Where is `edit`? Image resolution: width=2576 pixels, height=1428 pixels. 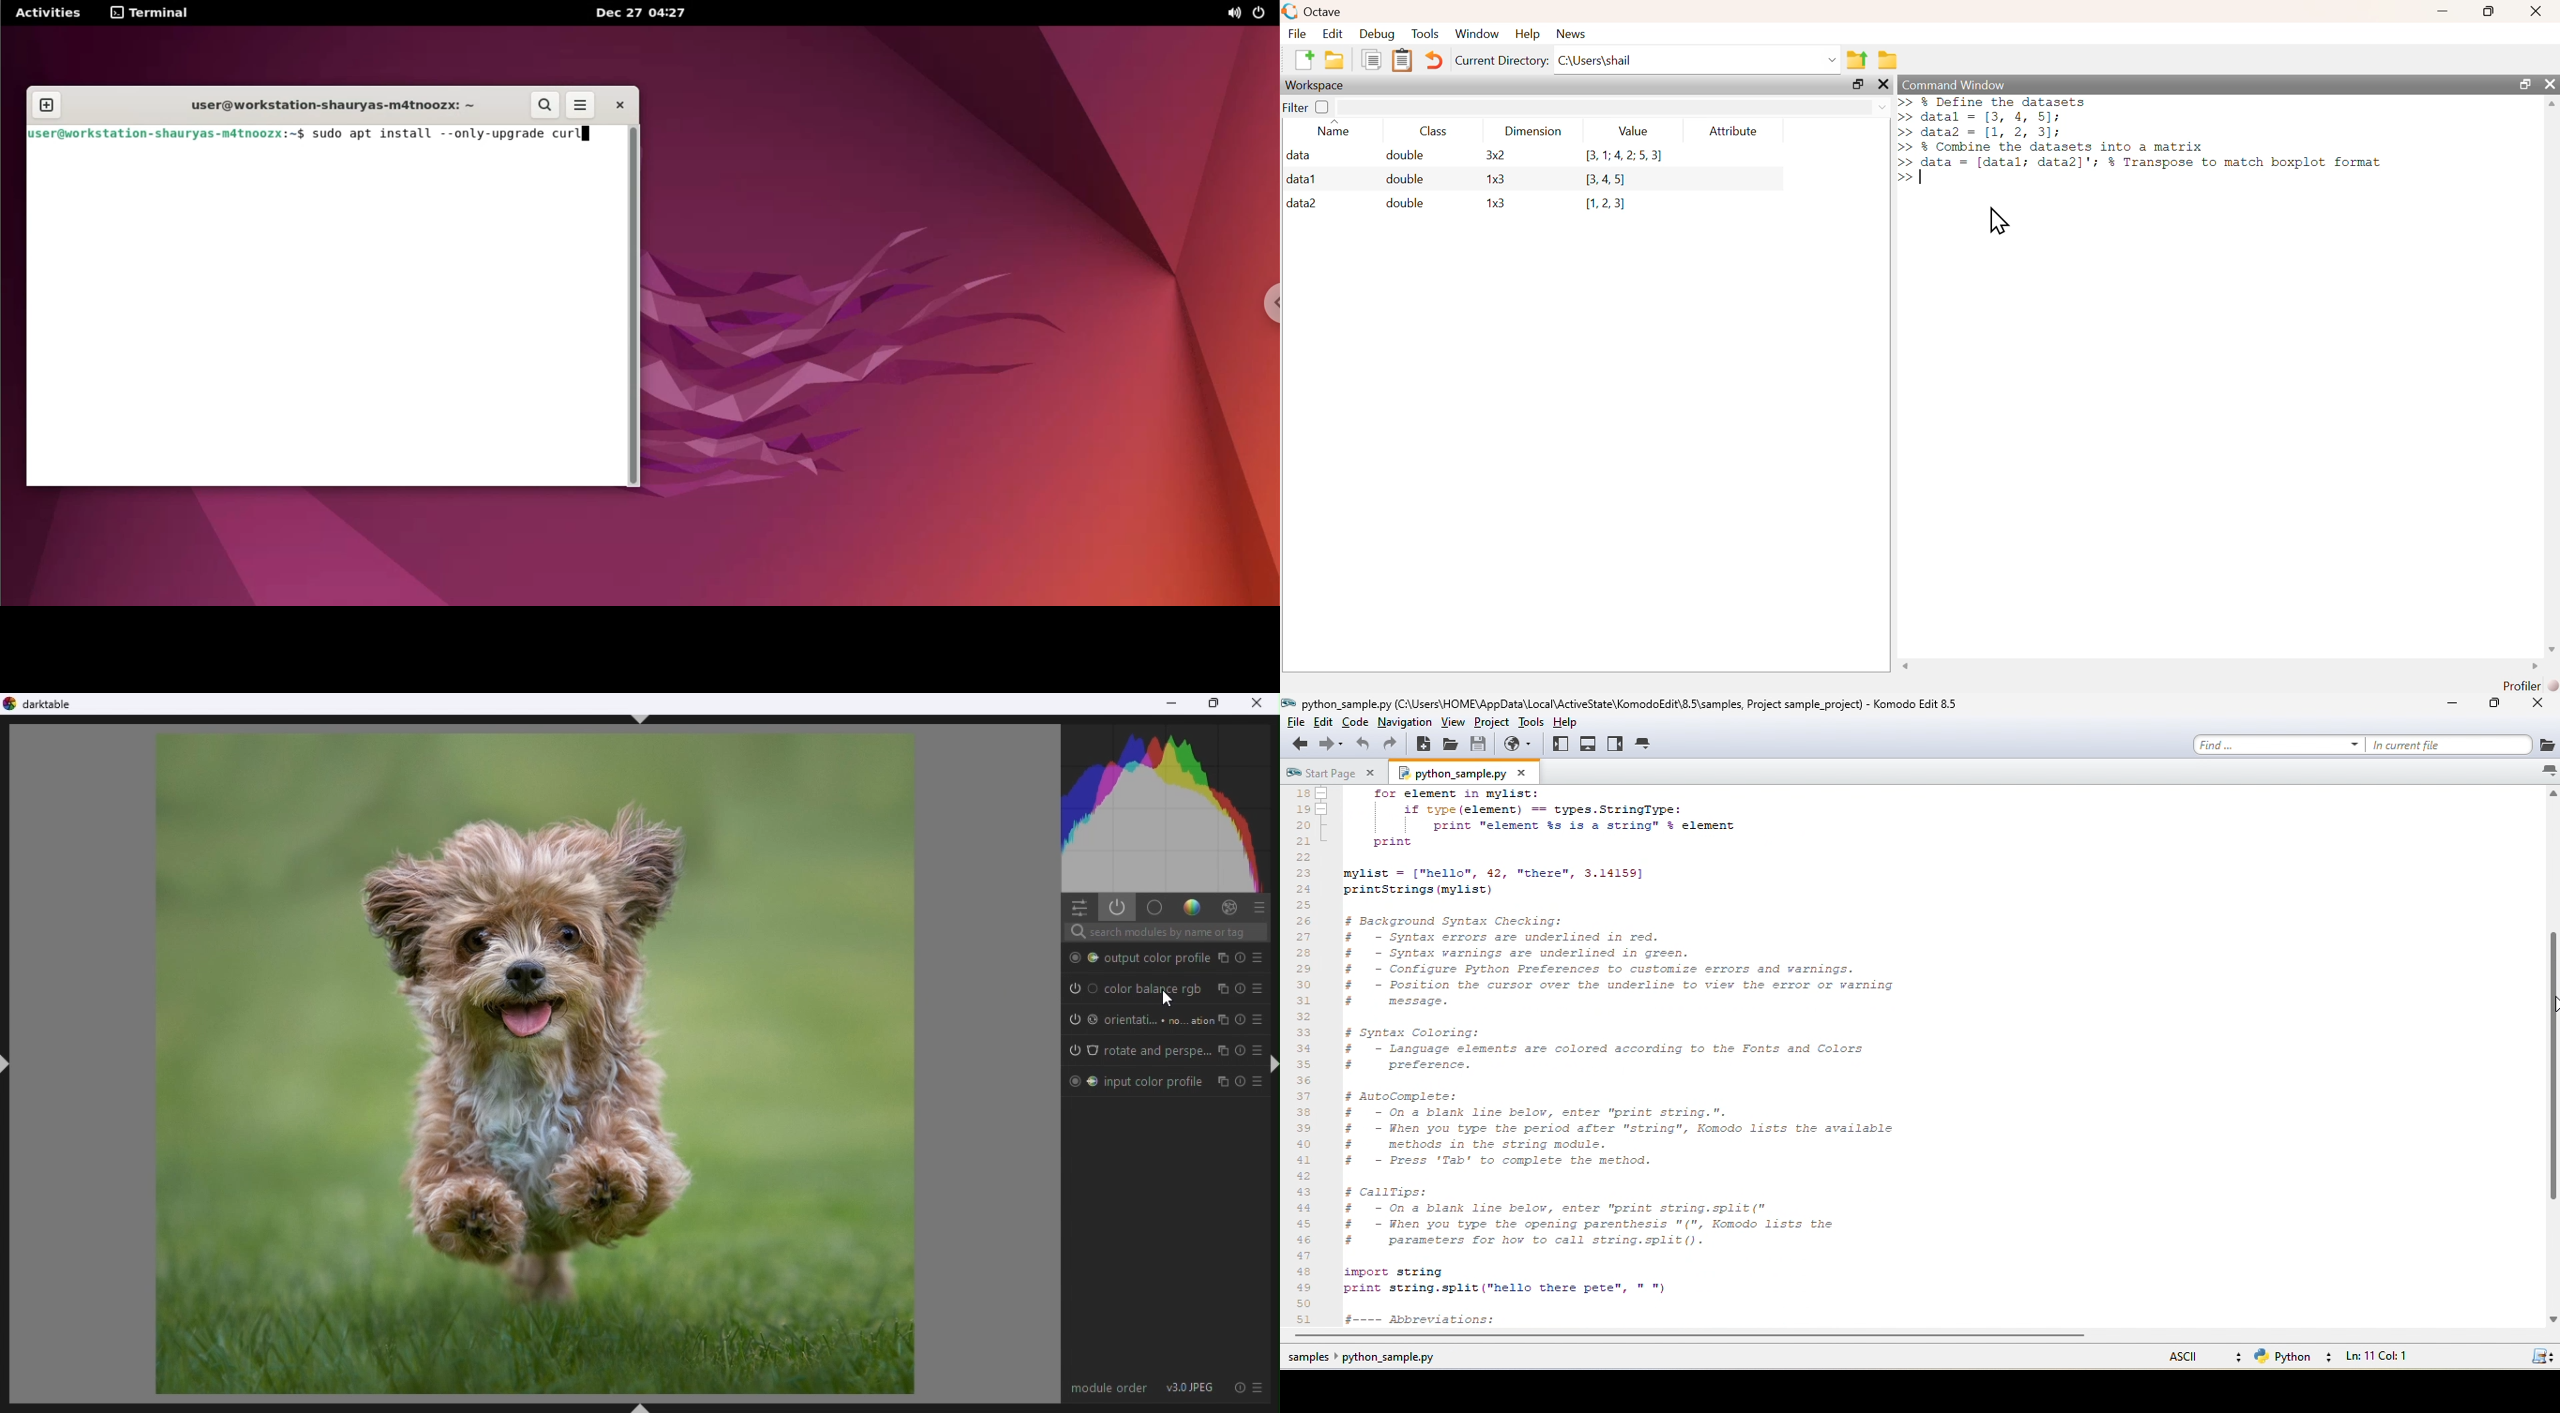 edit is located at coordinates (1326, 722).